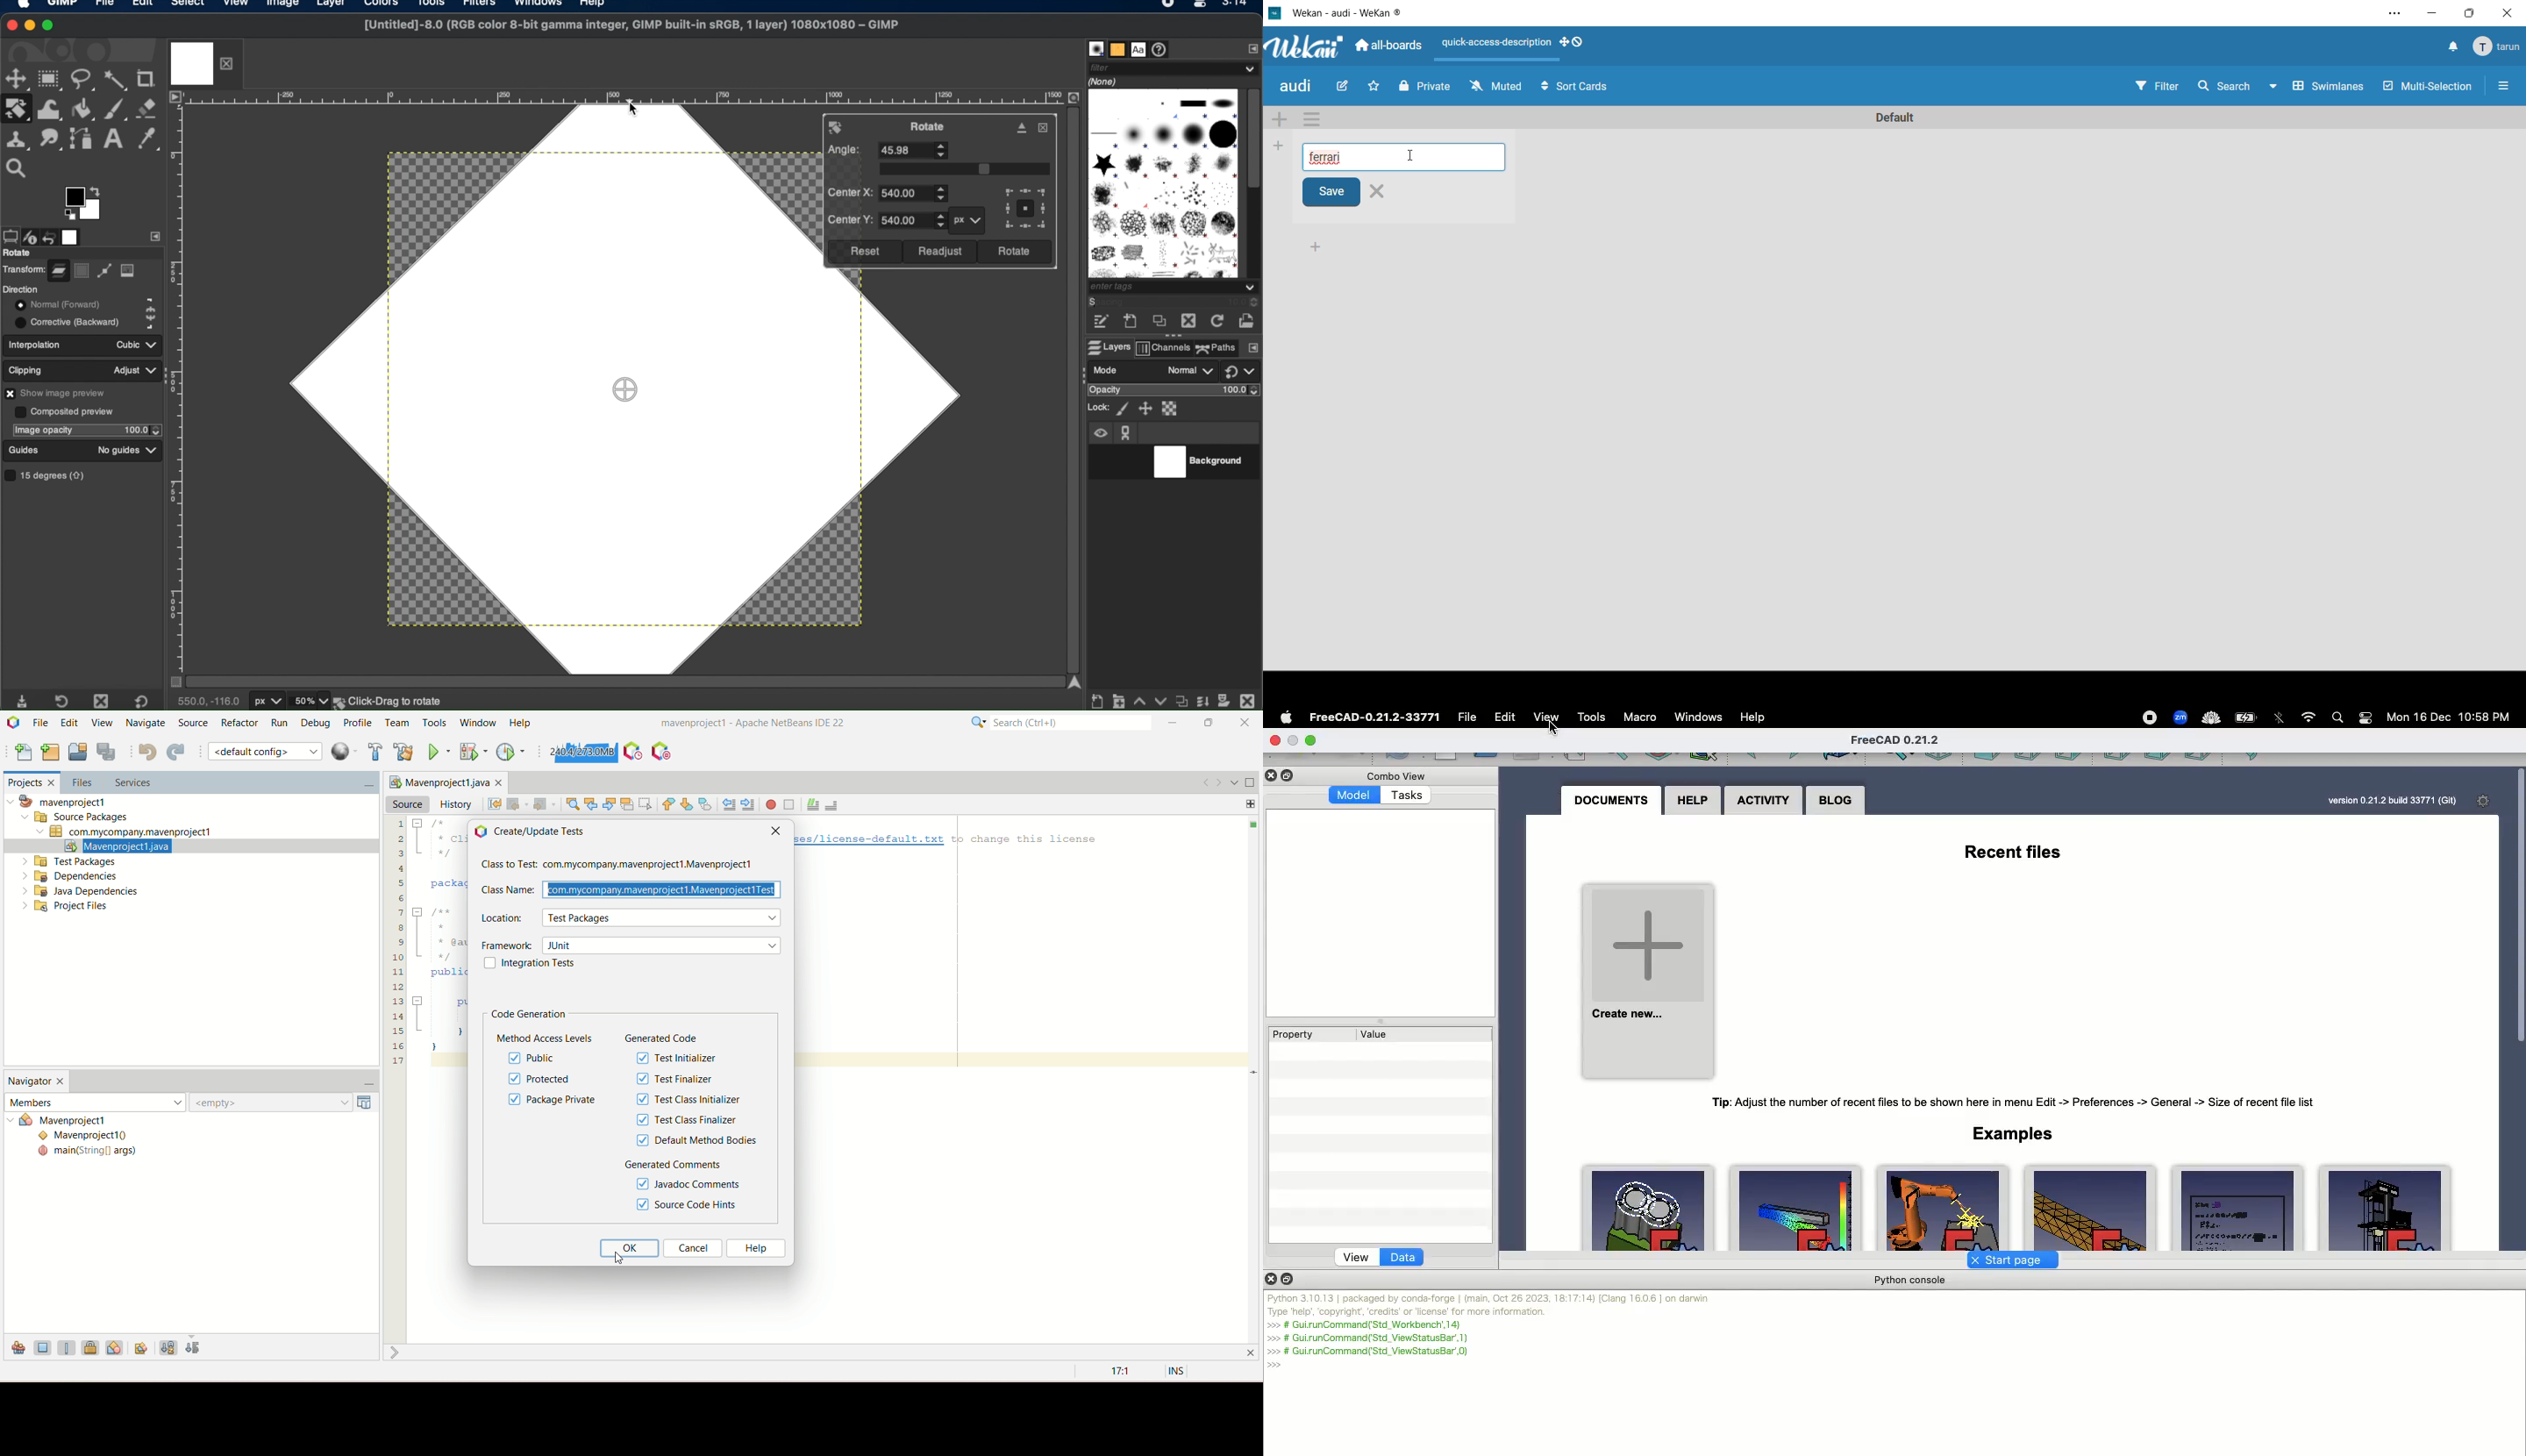  What do you see at coordinates (593, 804) in the screenshot?
I see `find previous occurrence` at bounding box center [593, 804].